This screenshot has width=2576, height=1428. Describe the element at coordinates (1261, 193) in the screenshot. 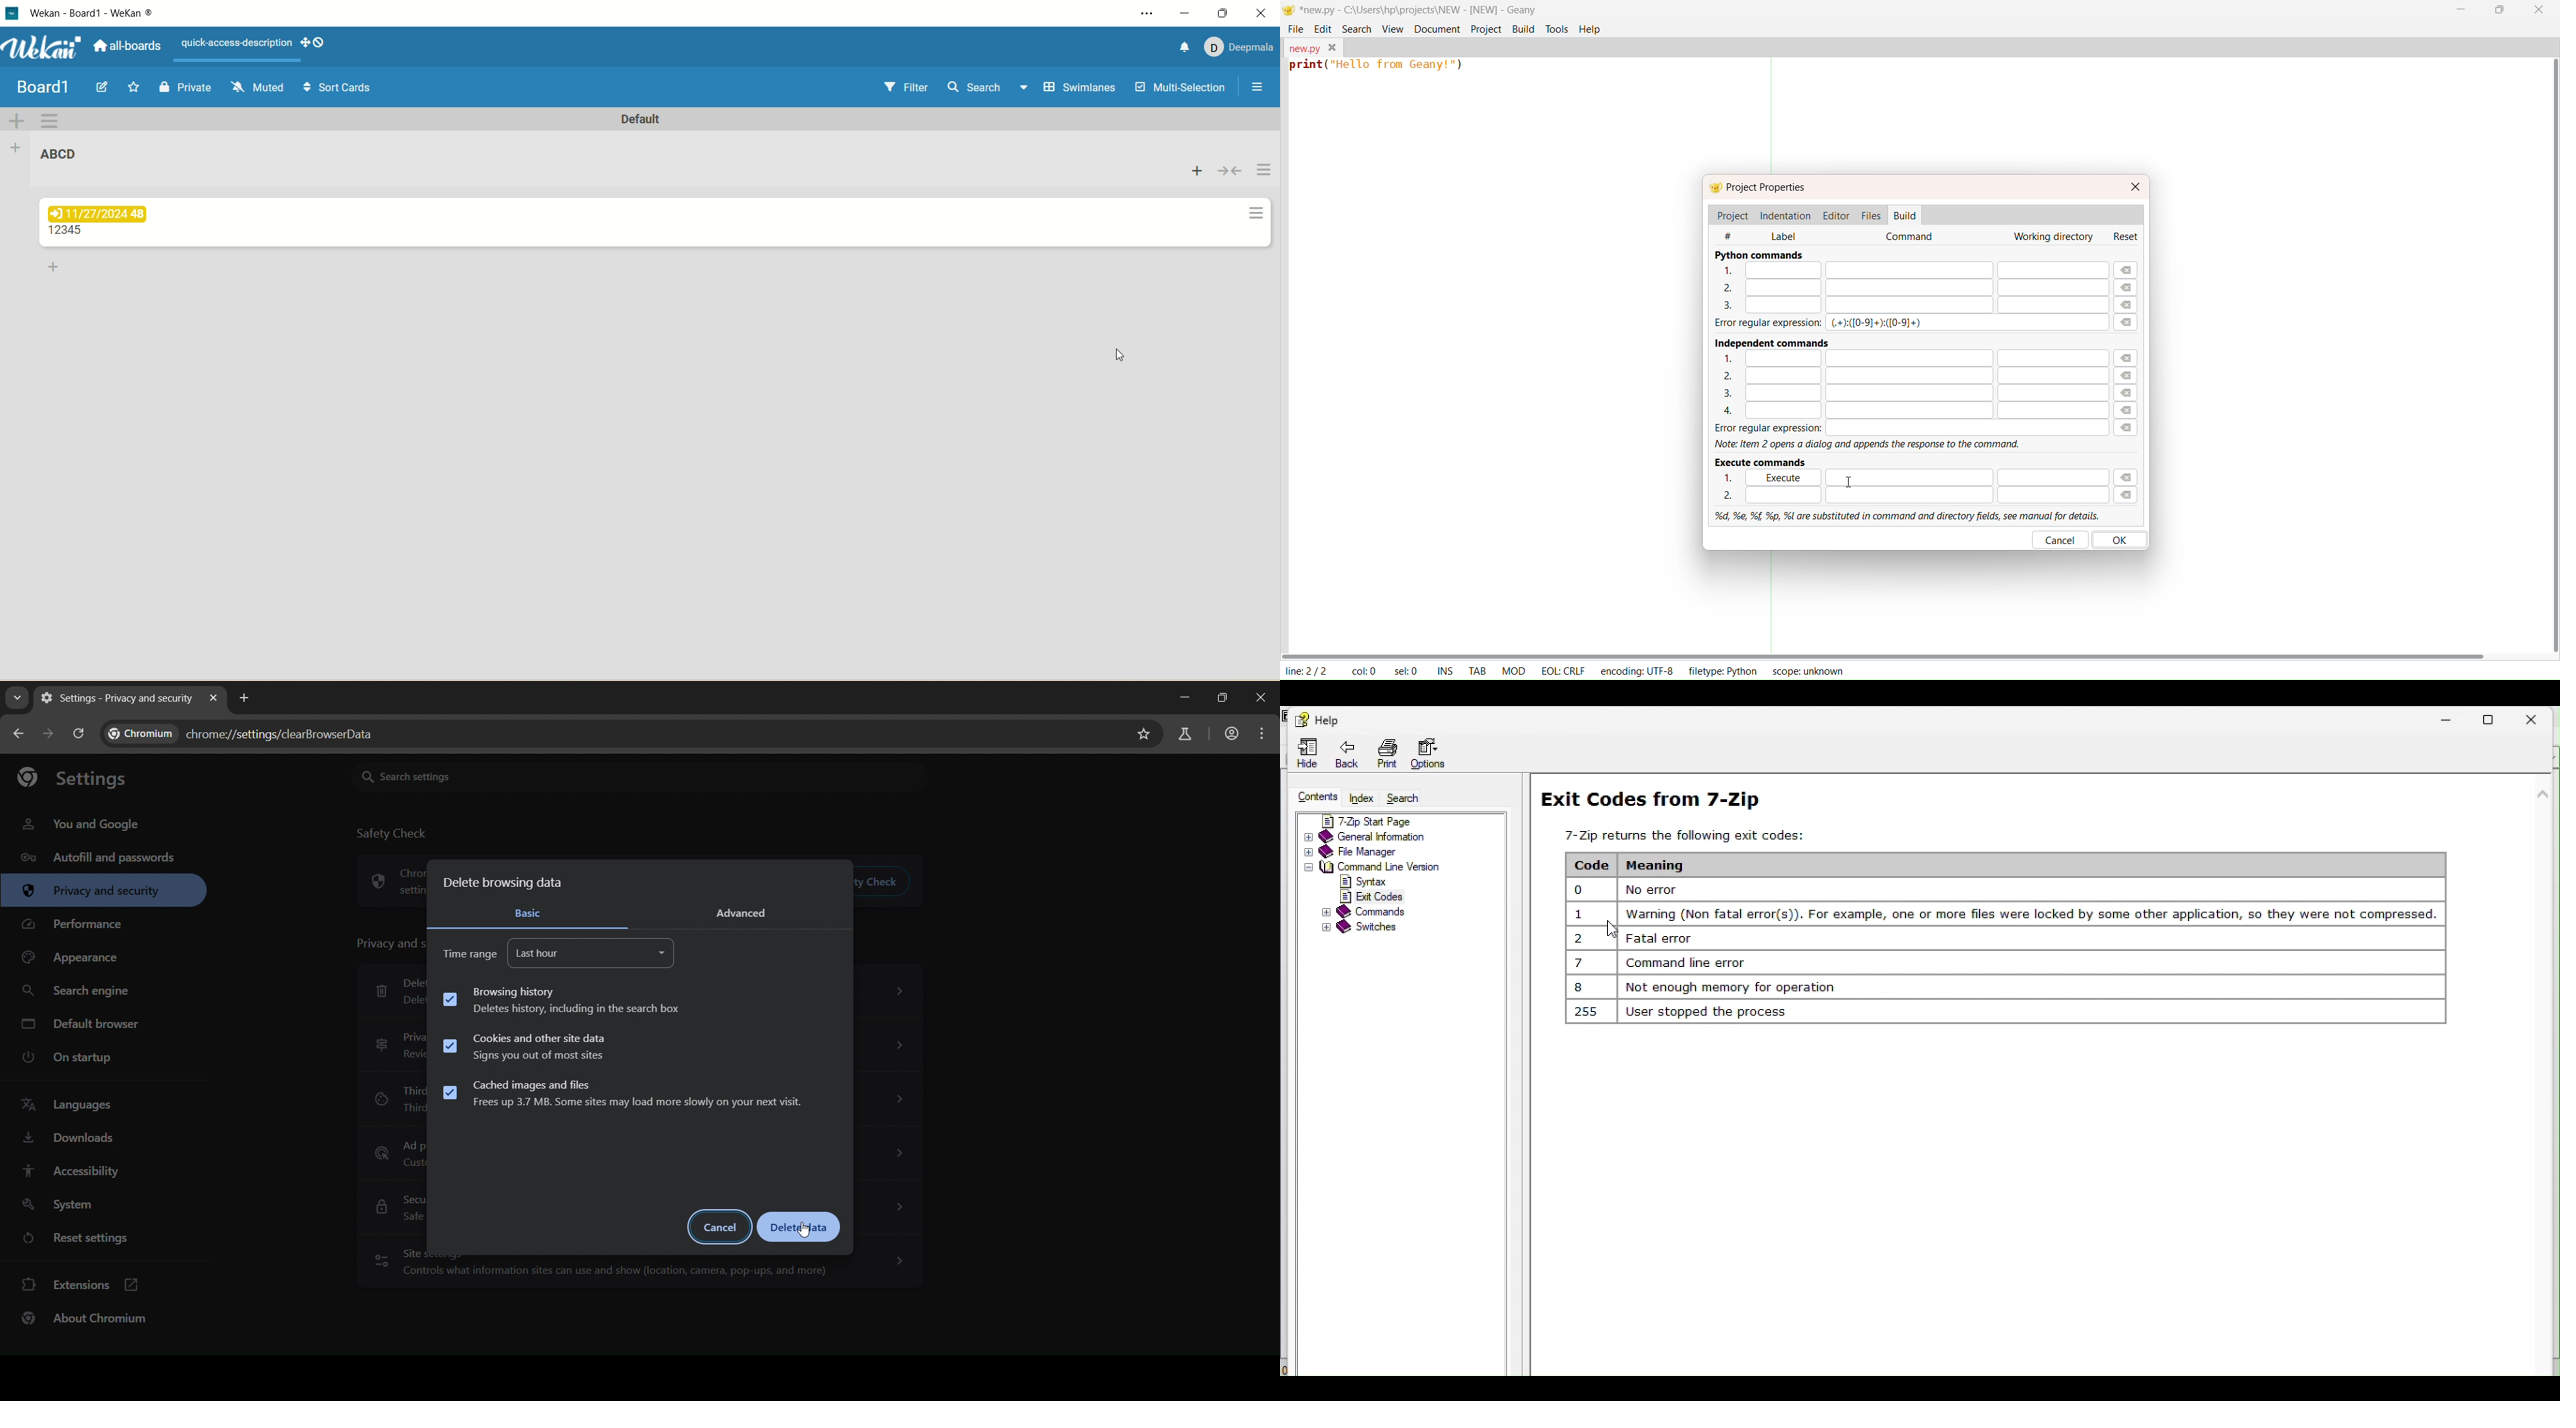

I see `actions` at that location.